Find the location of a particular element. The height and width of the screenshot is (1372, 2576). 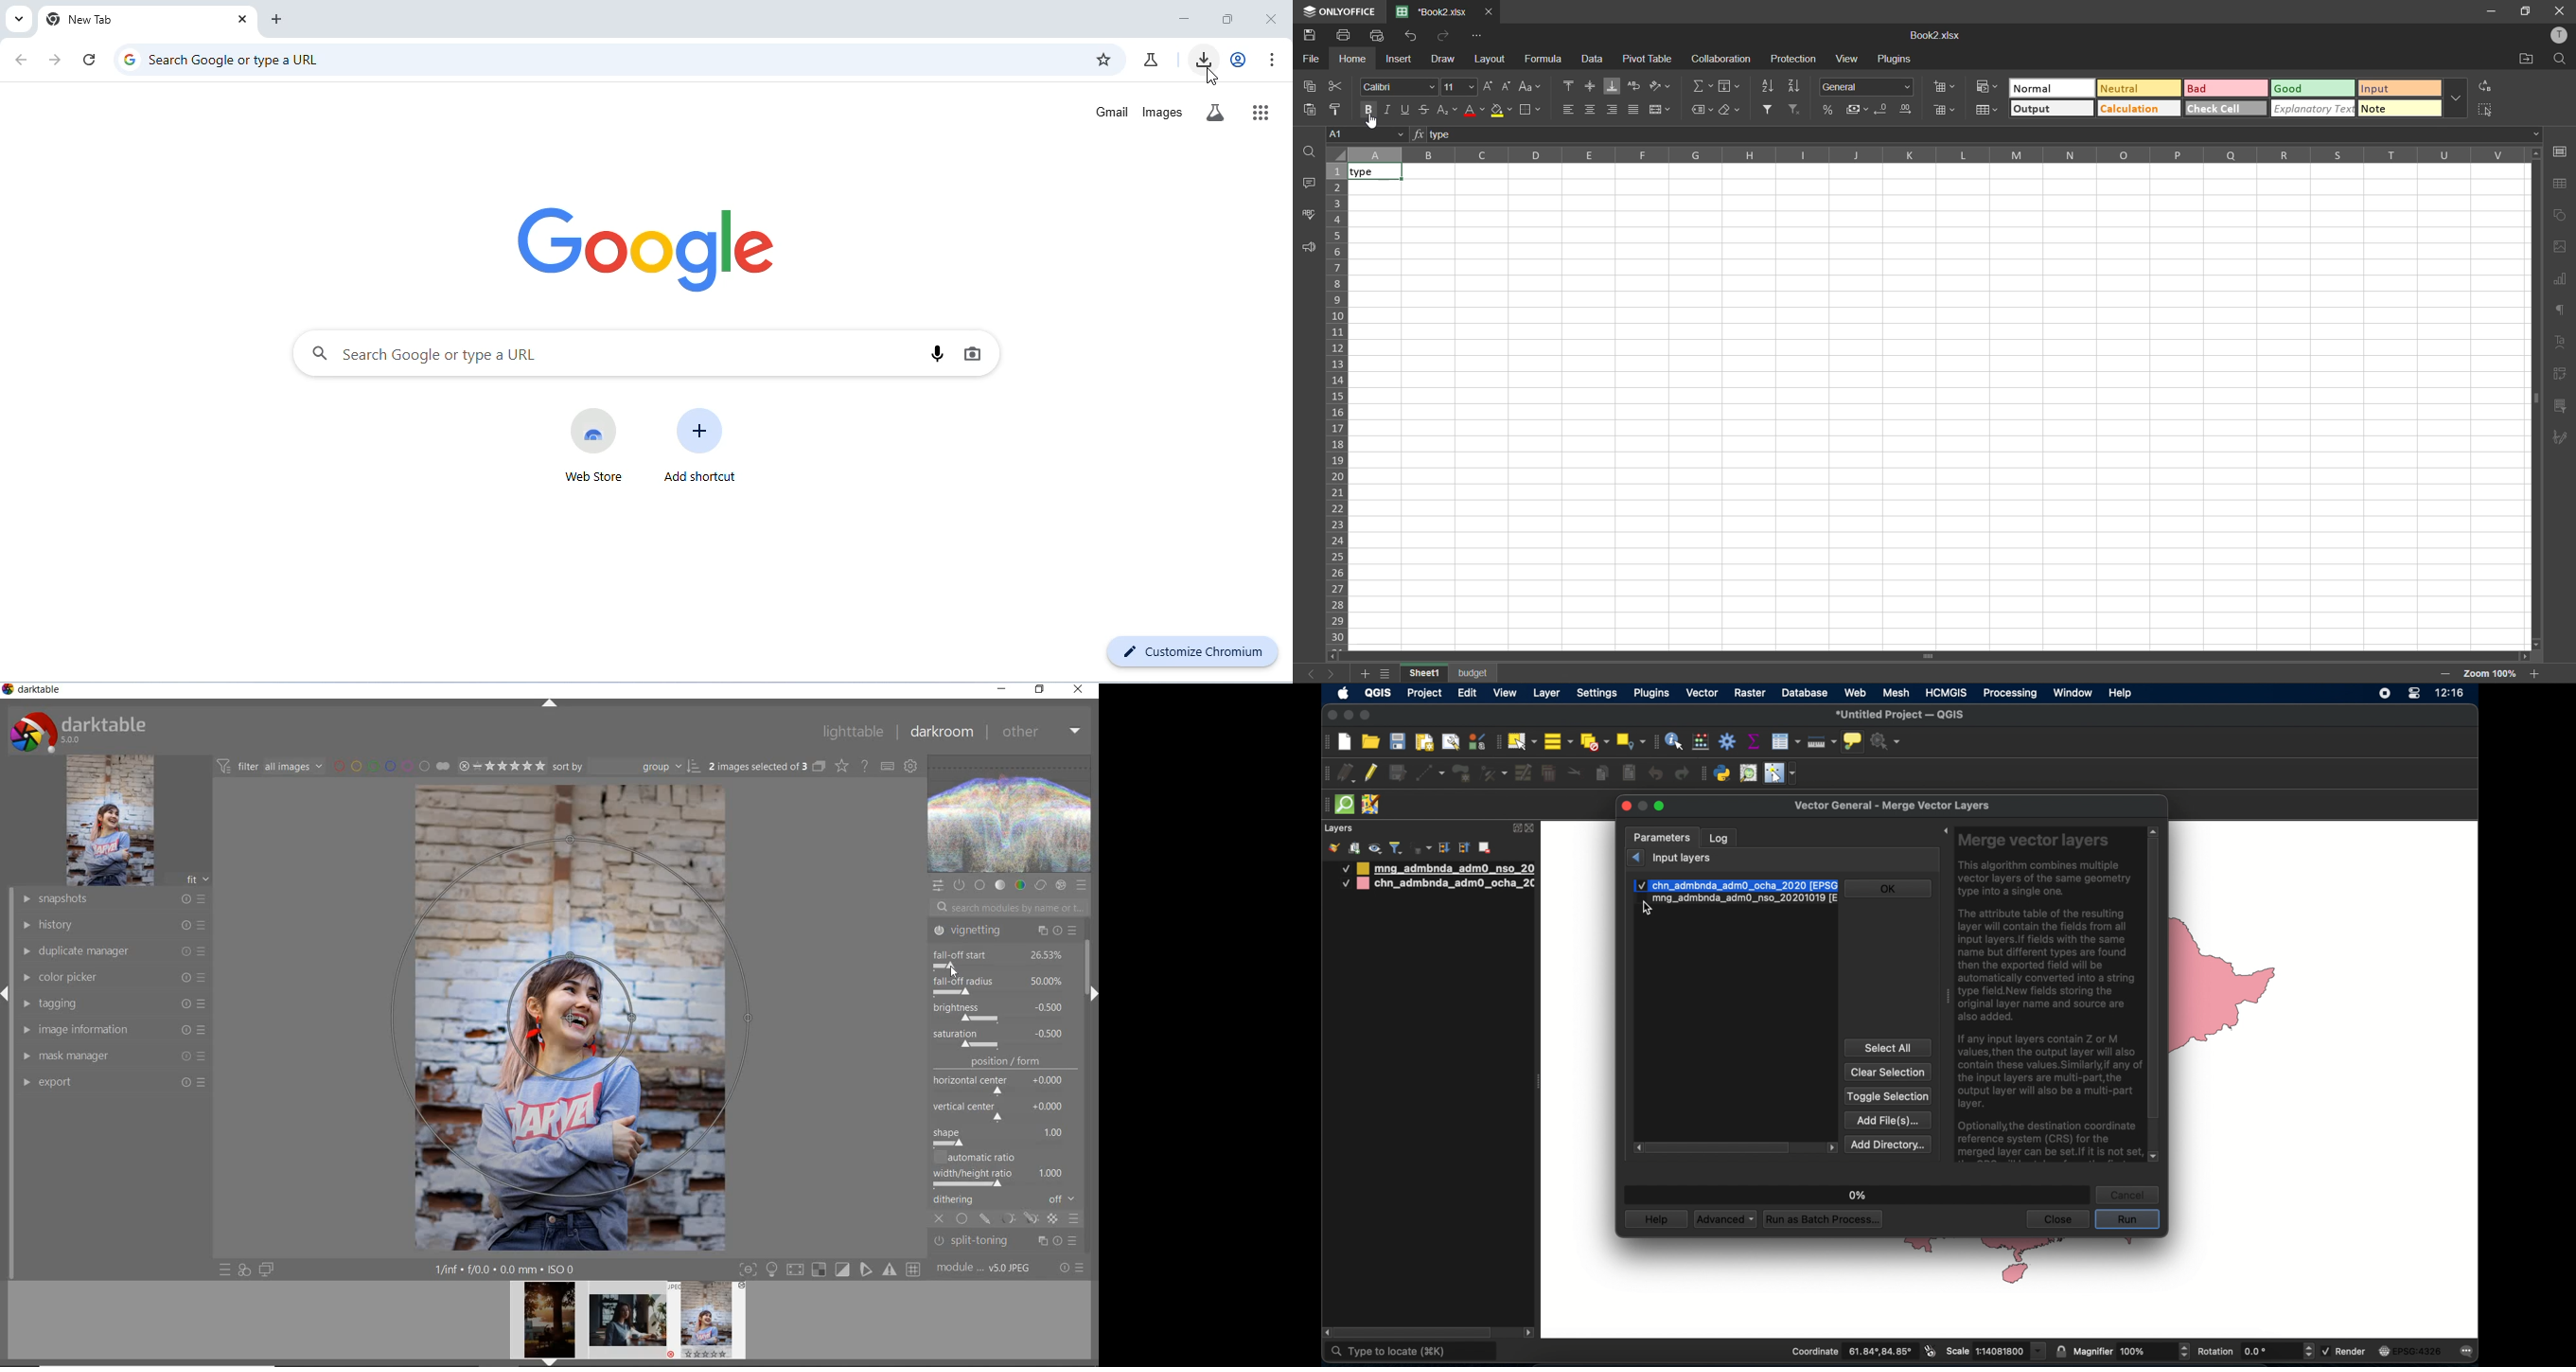

drag handle is located at coordinates (1946, 999).